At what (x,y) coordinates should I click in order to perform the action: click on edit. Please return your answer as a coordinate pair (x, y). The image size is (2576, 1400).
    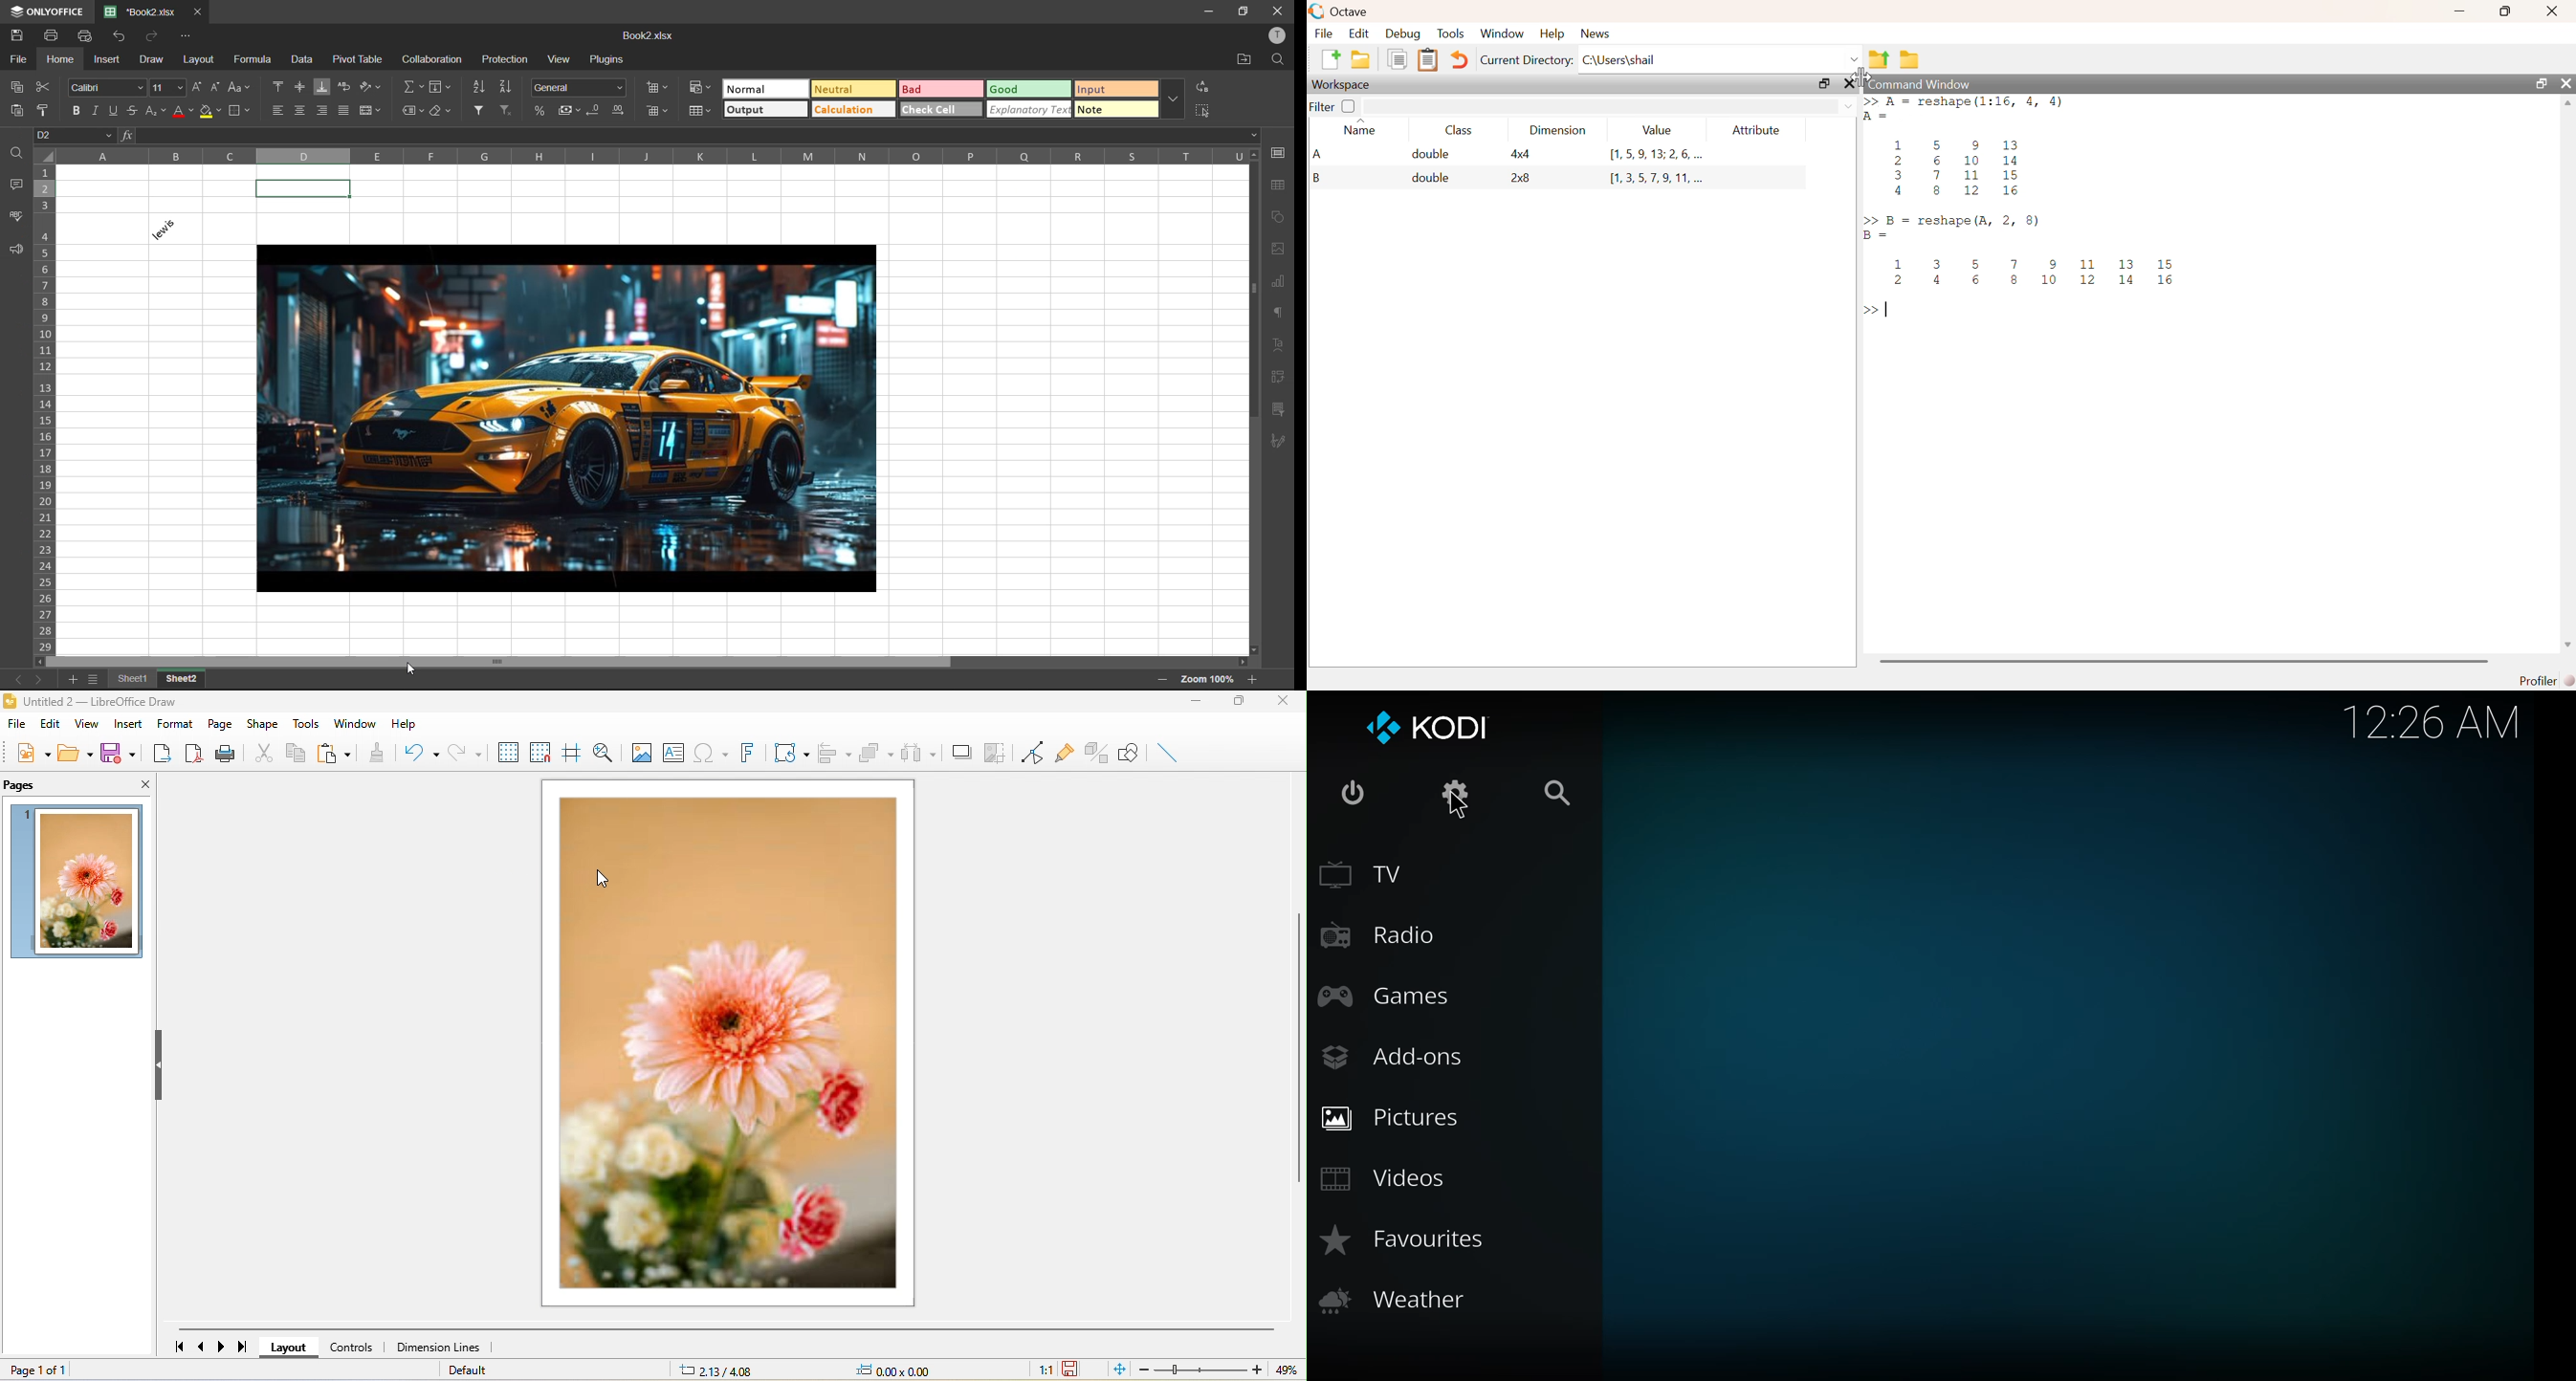
    Looking at the image, I should click on (53, 723).